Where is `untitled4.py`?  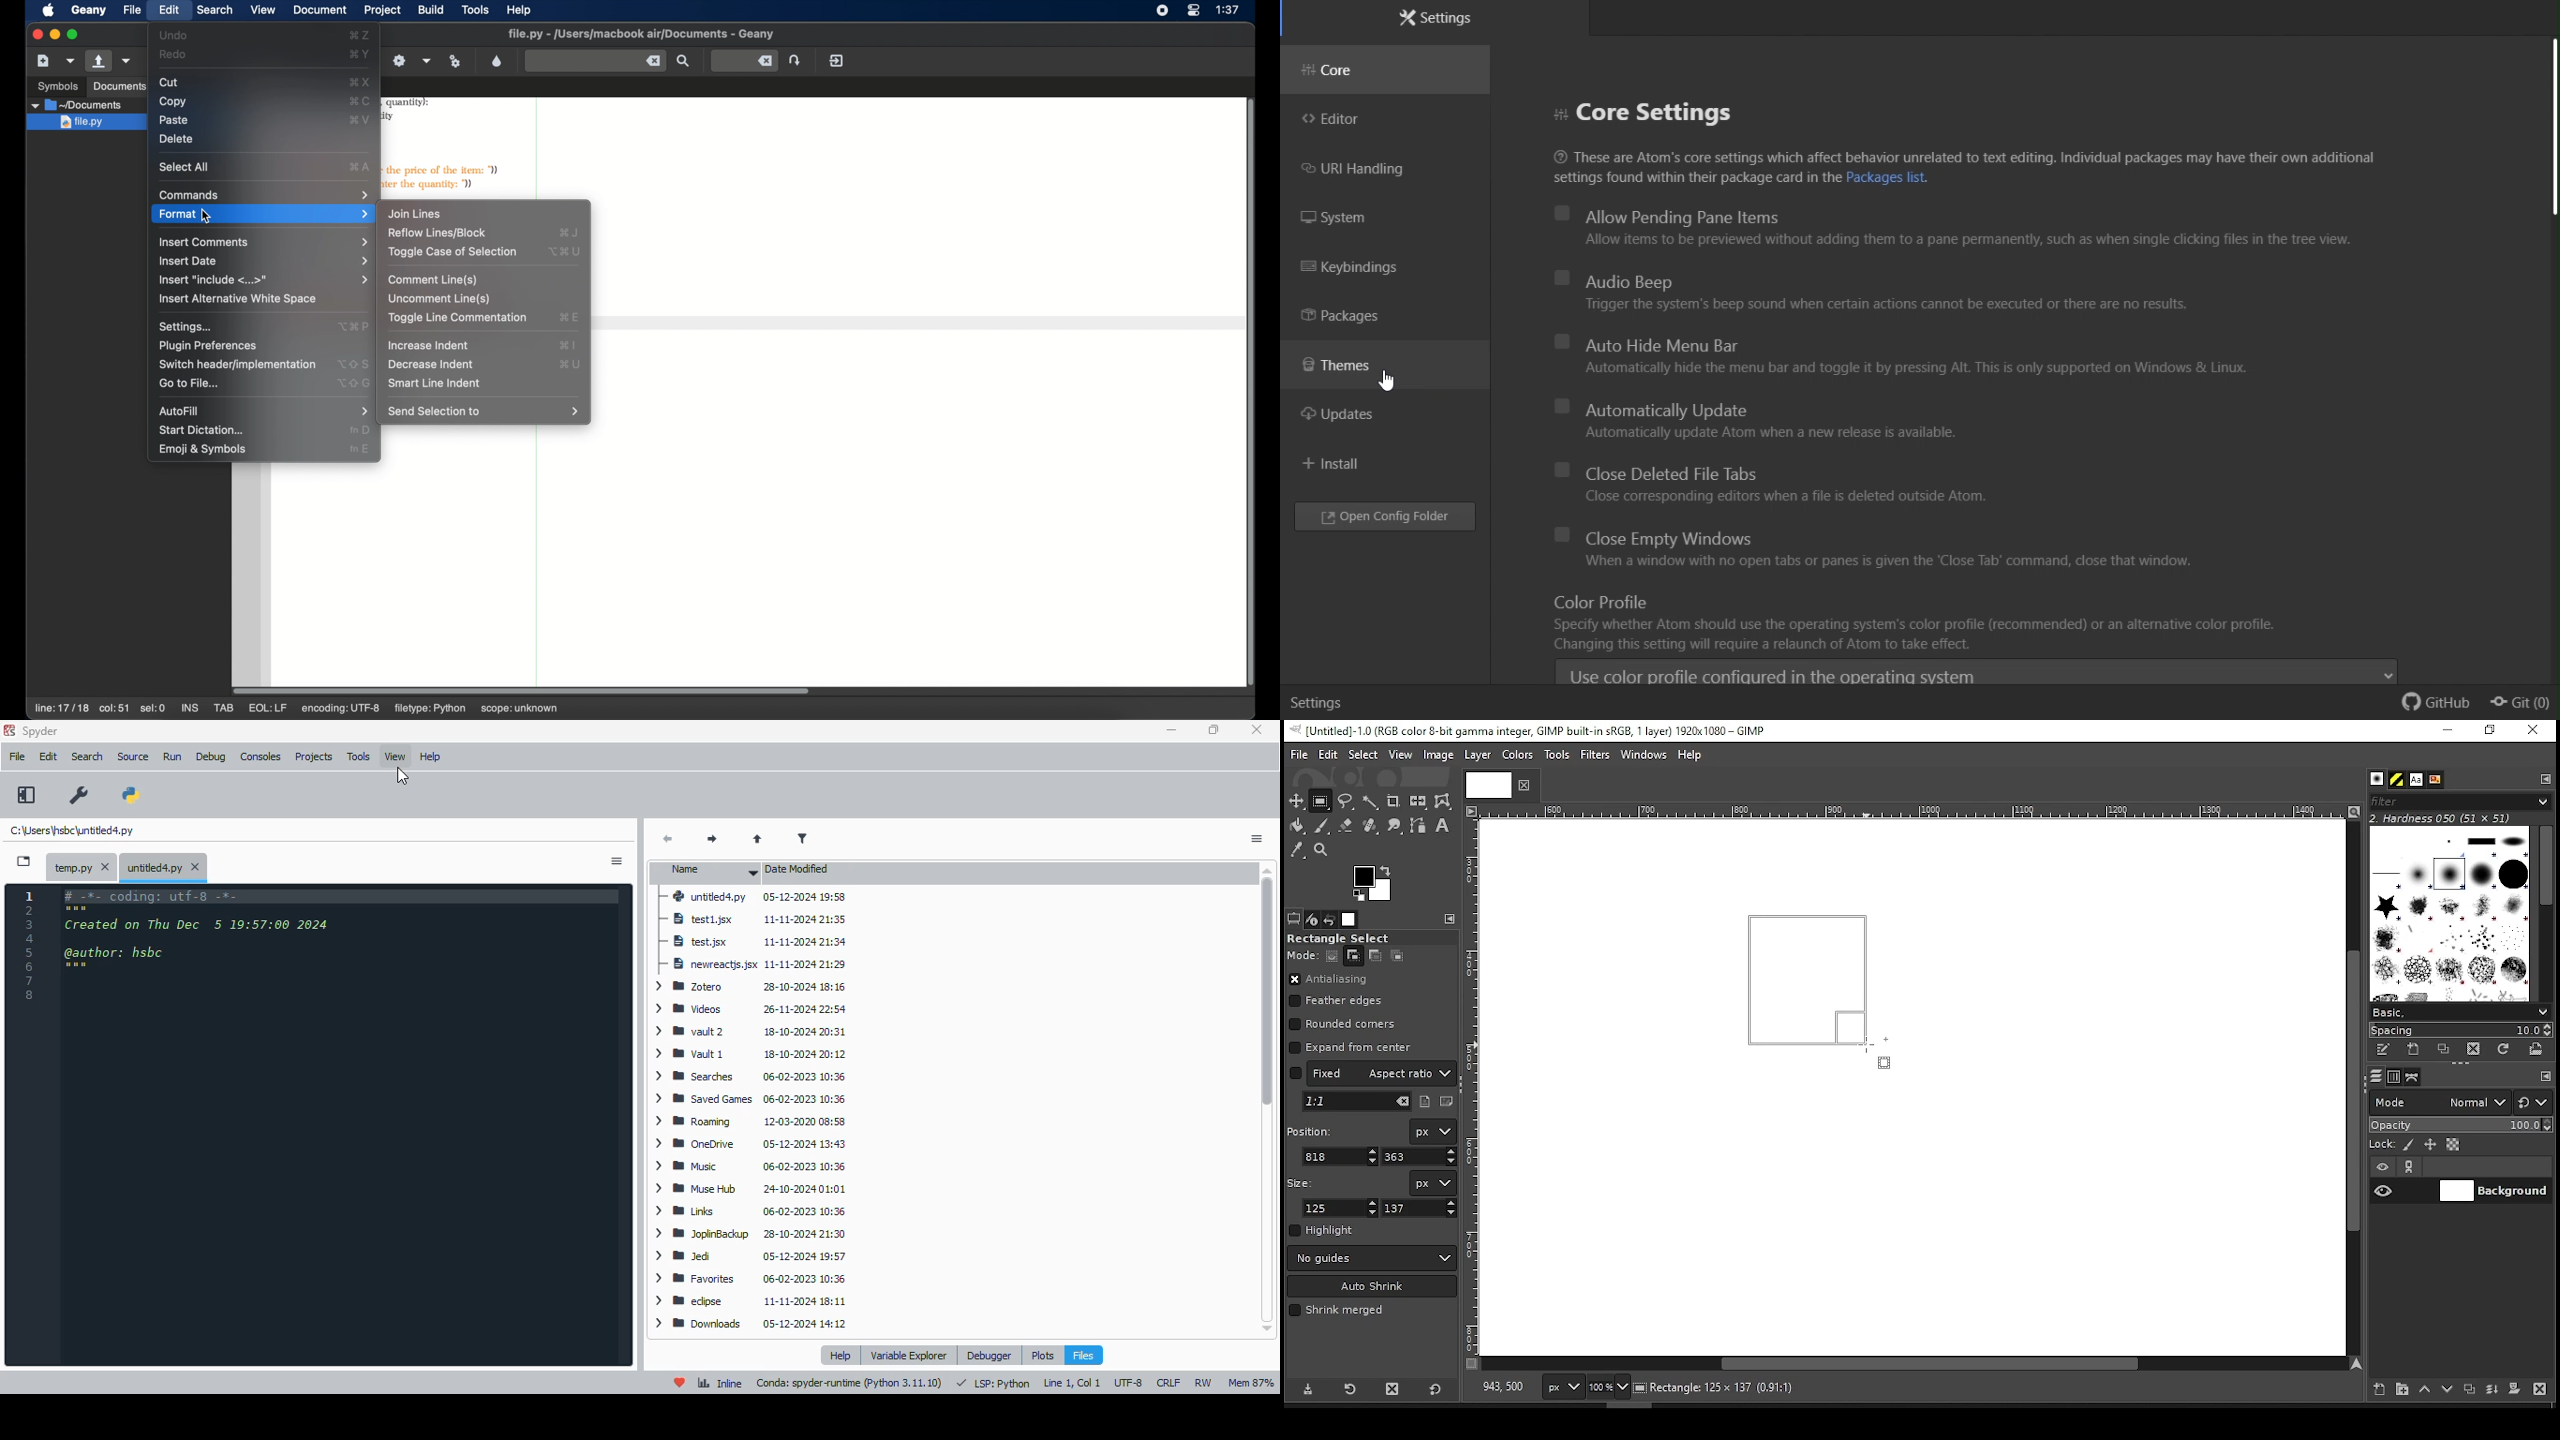 untitled4.py is located at coordinates (71, 830).